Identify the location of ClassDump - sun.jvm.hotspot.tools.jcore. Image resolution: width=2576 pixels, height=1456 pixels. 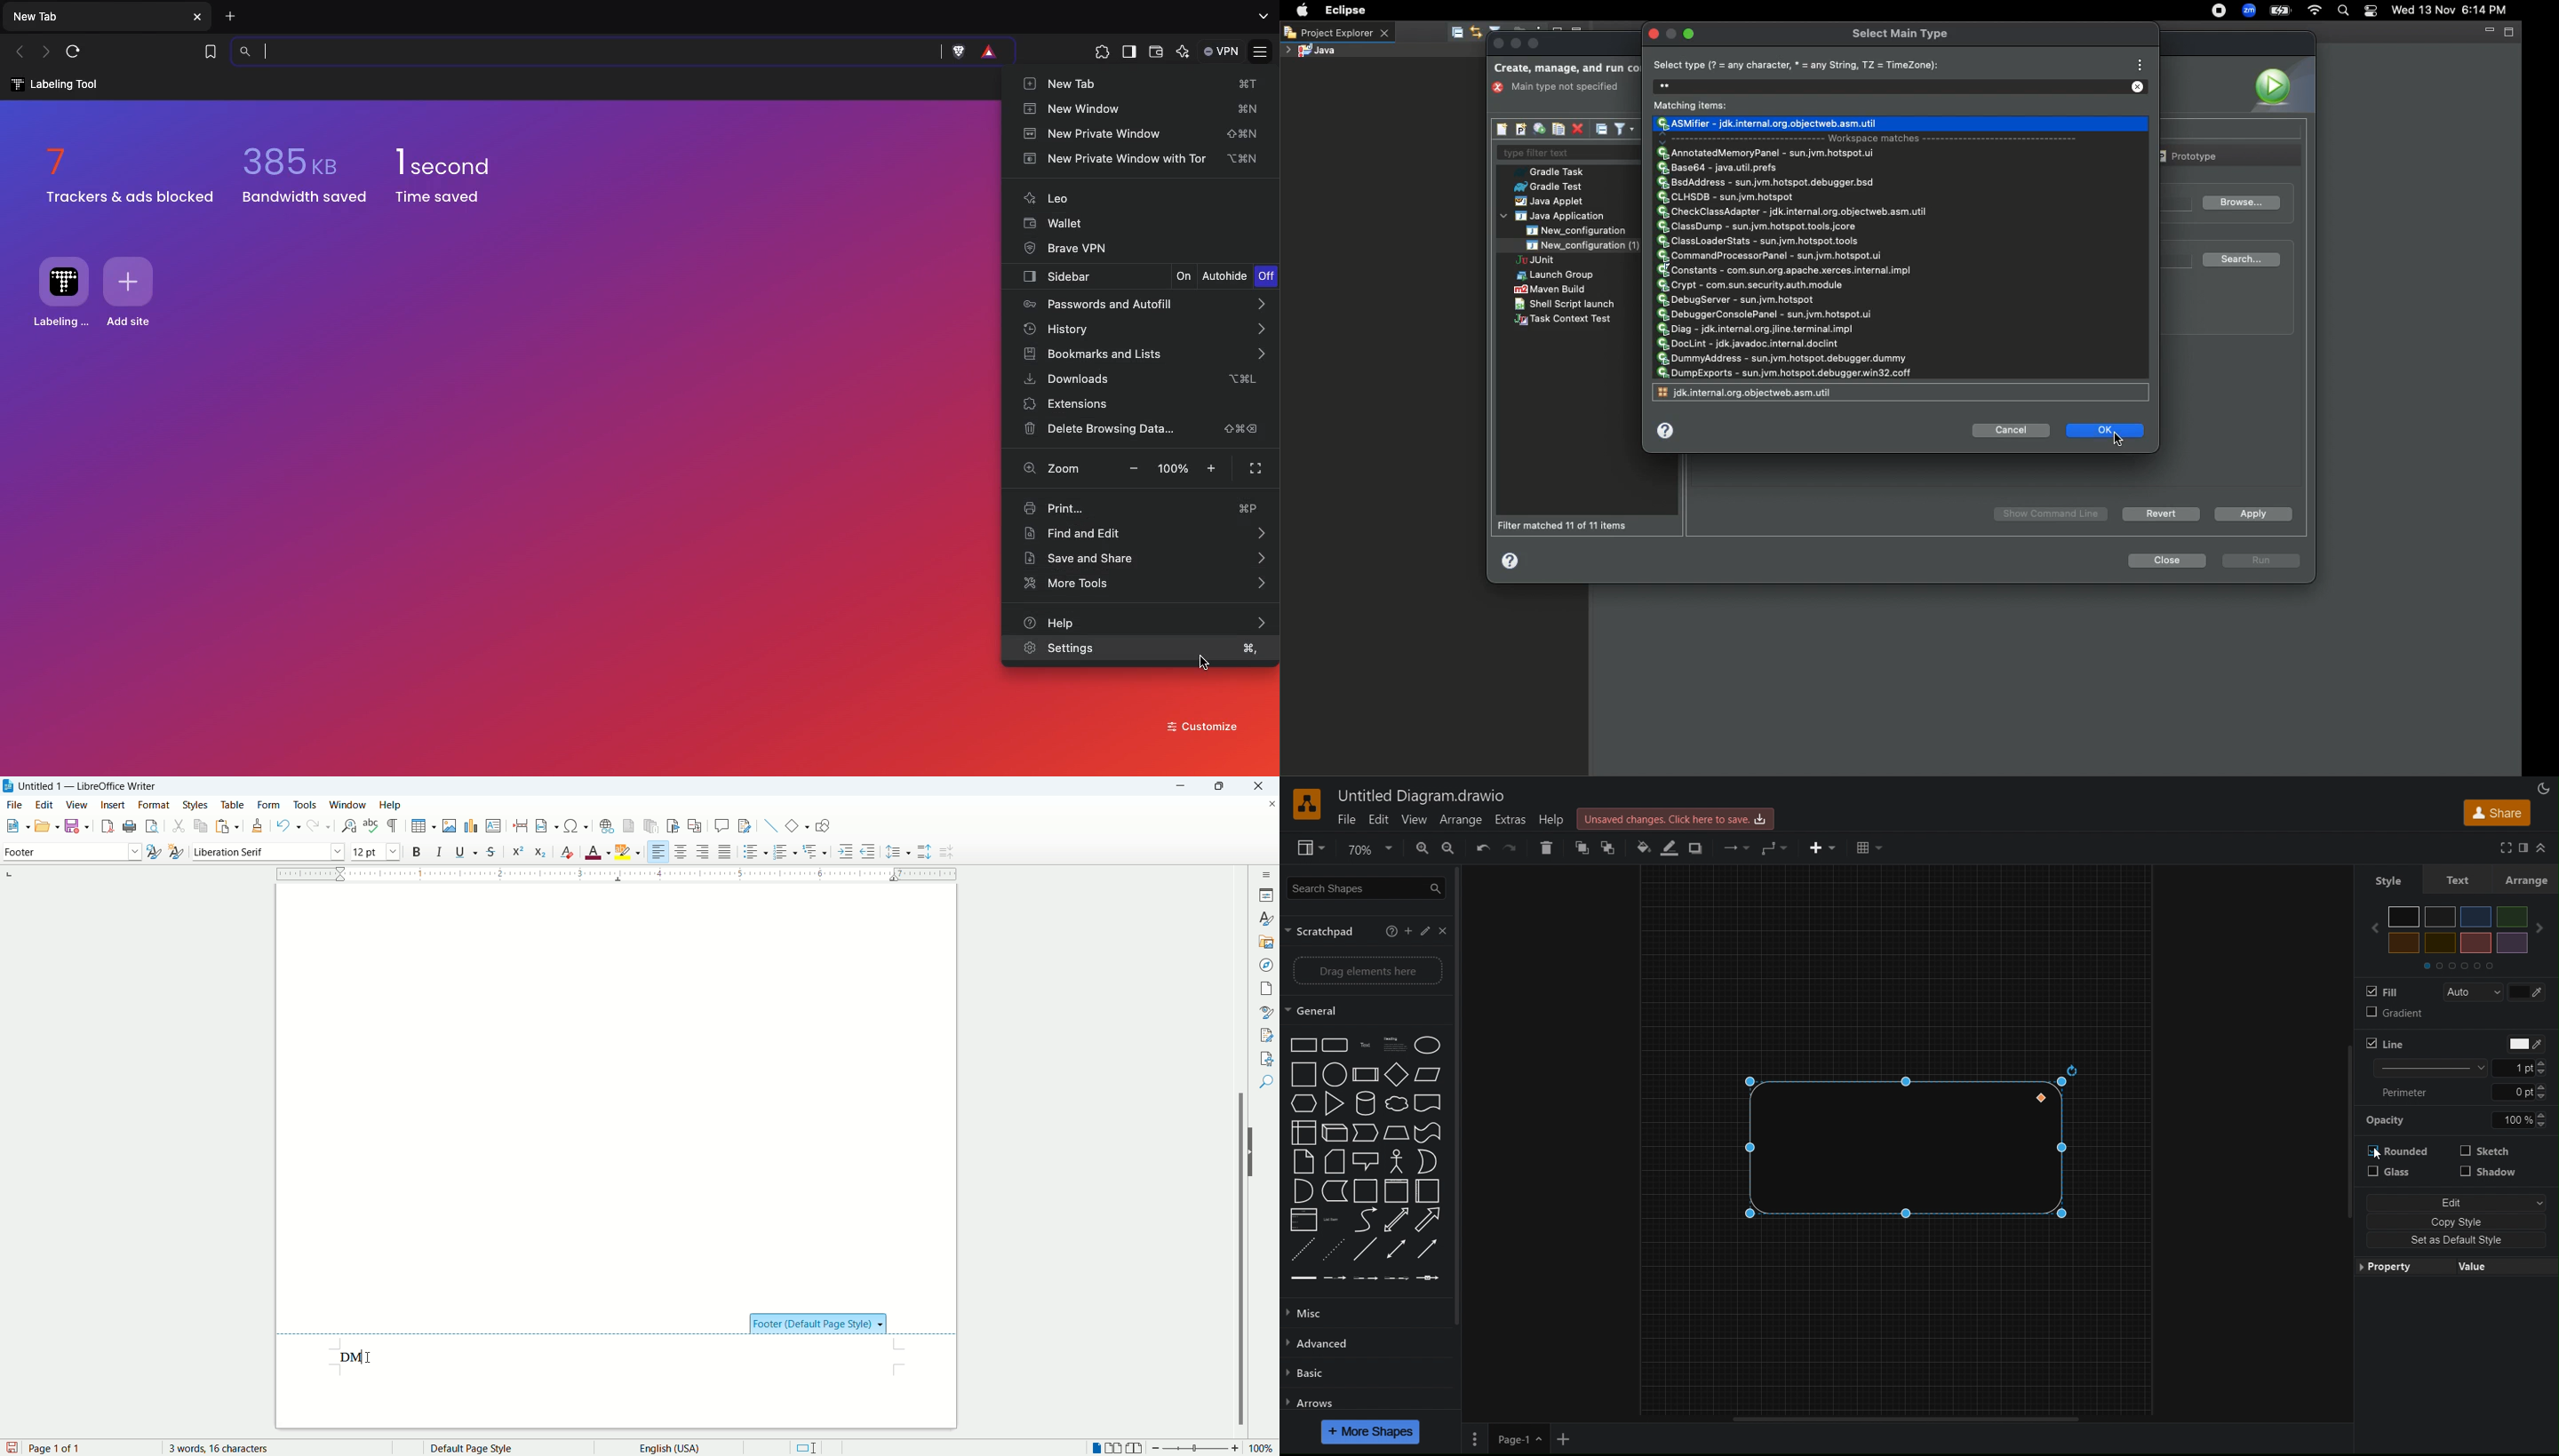
(1758, 227).